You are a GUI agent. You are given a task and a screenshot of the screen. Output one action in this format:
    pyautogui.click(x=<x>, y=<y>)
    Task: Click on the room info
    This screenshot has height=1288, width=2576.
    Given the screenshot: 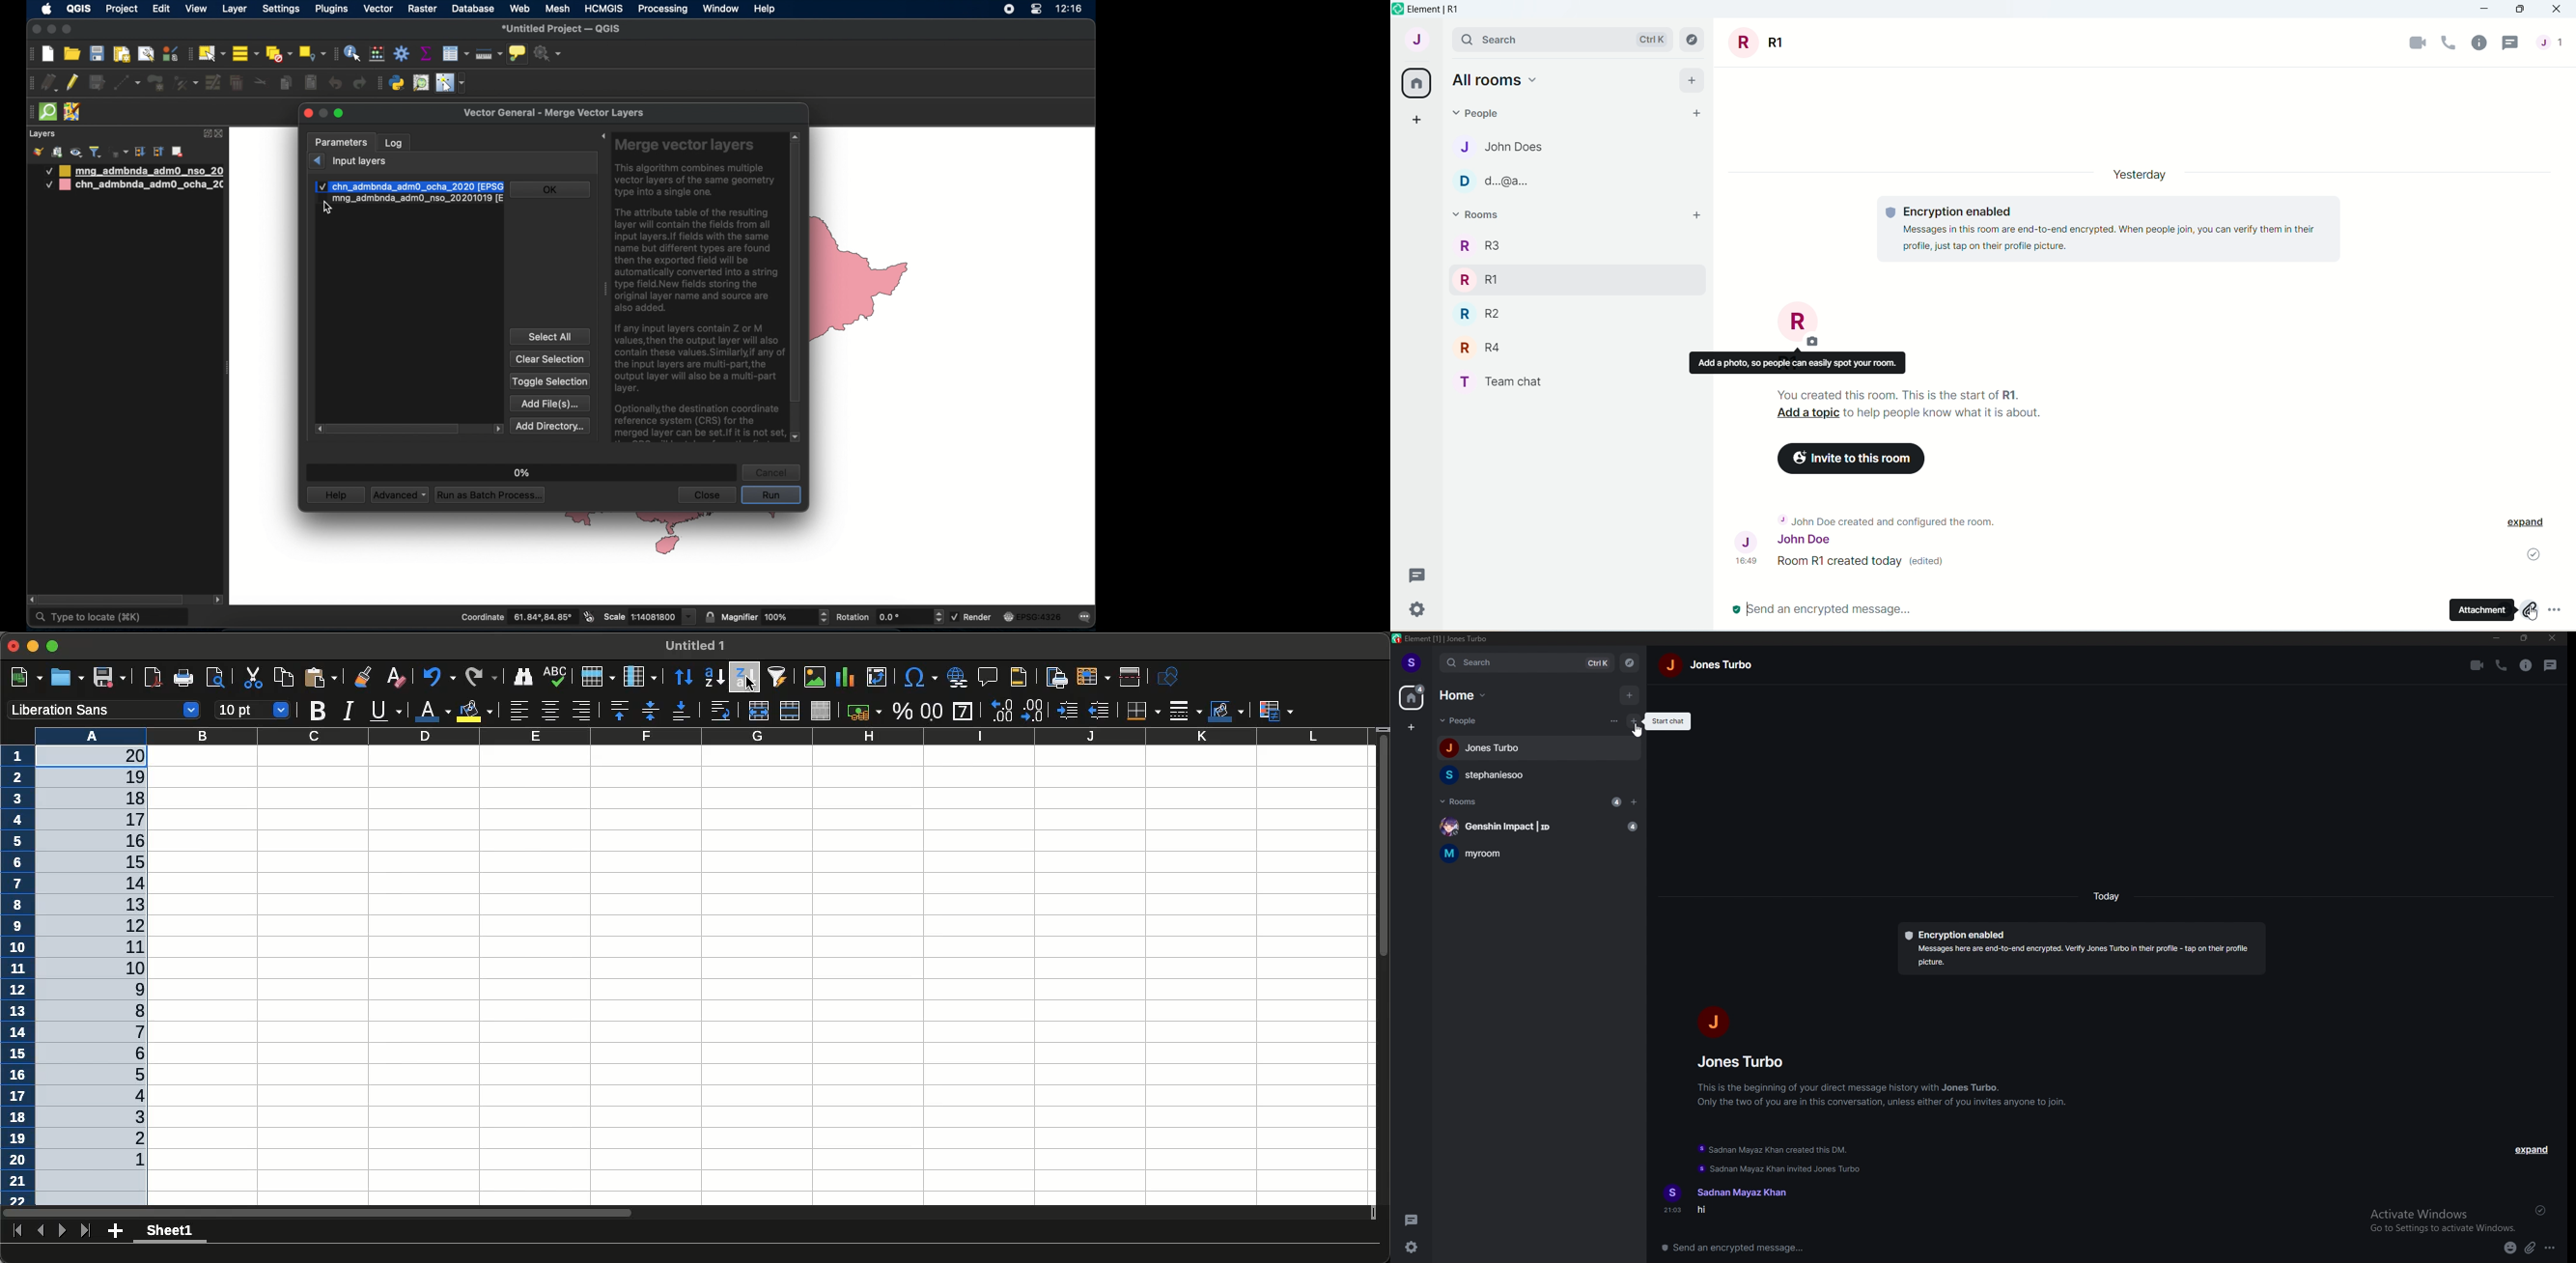 What is the action you would take?
    pyautogui.click(x=2480, y=43)
    